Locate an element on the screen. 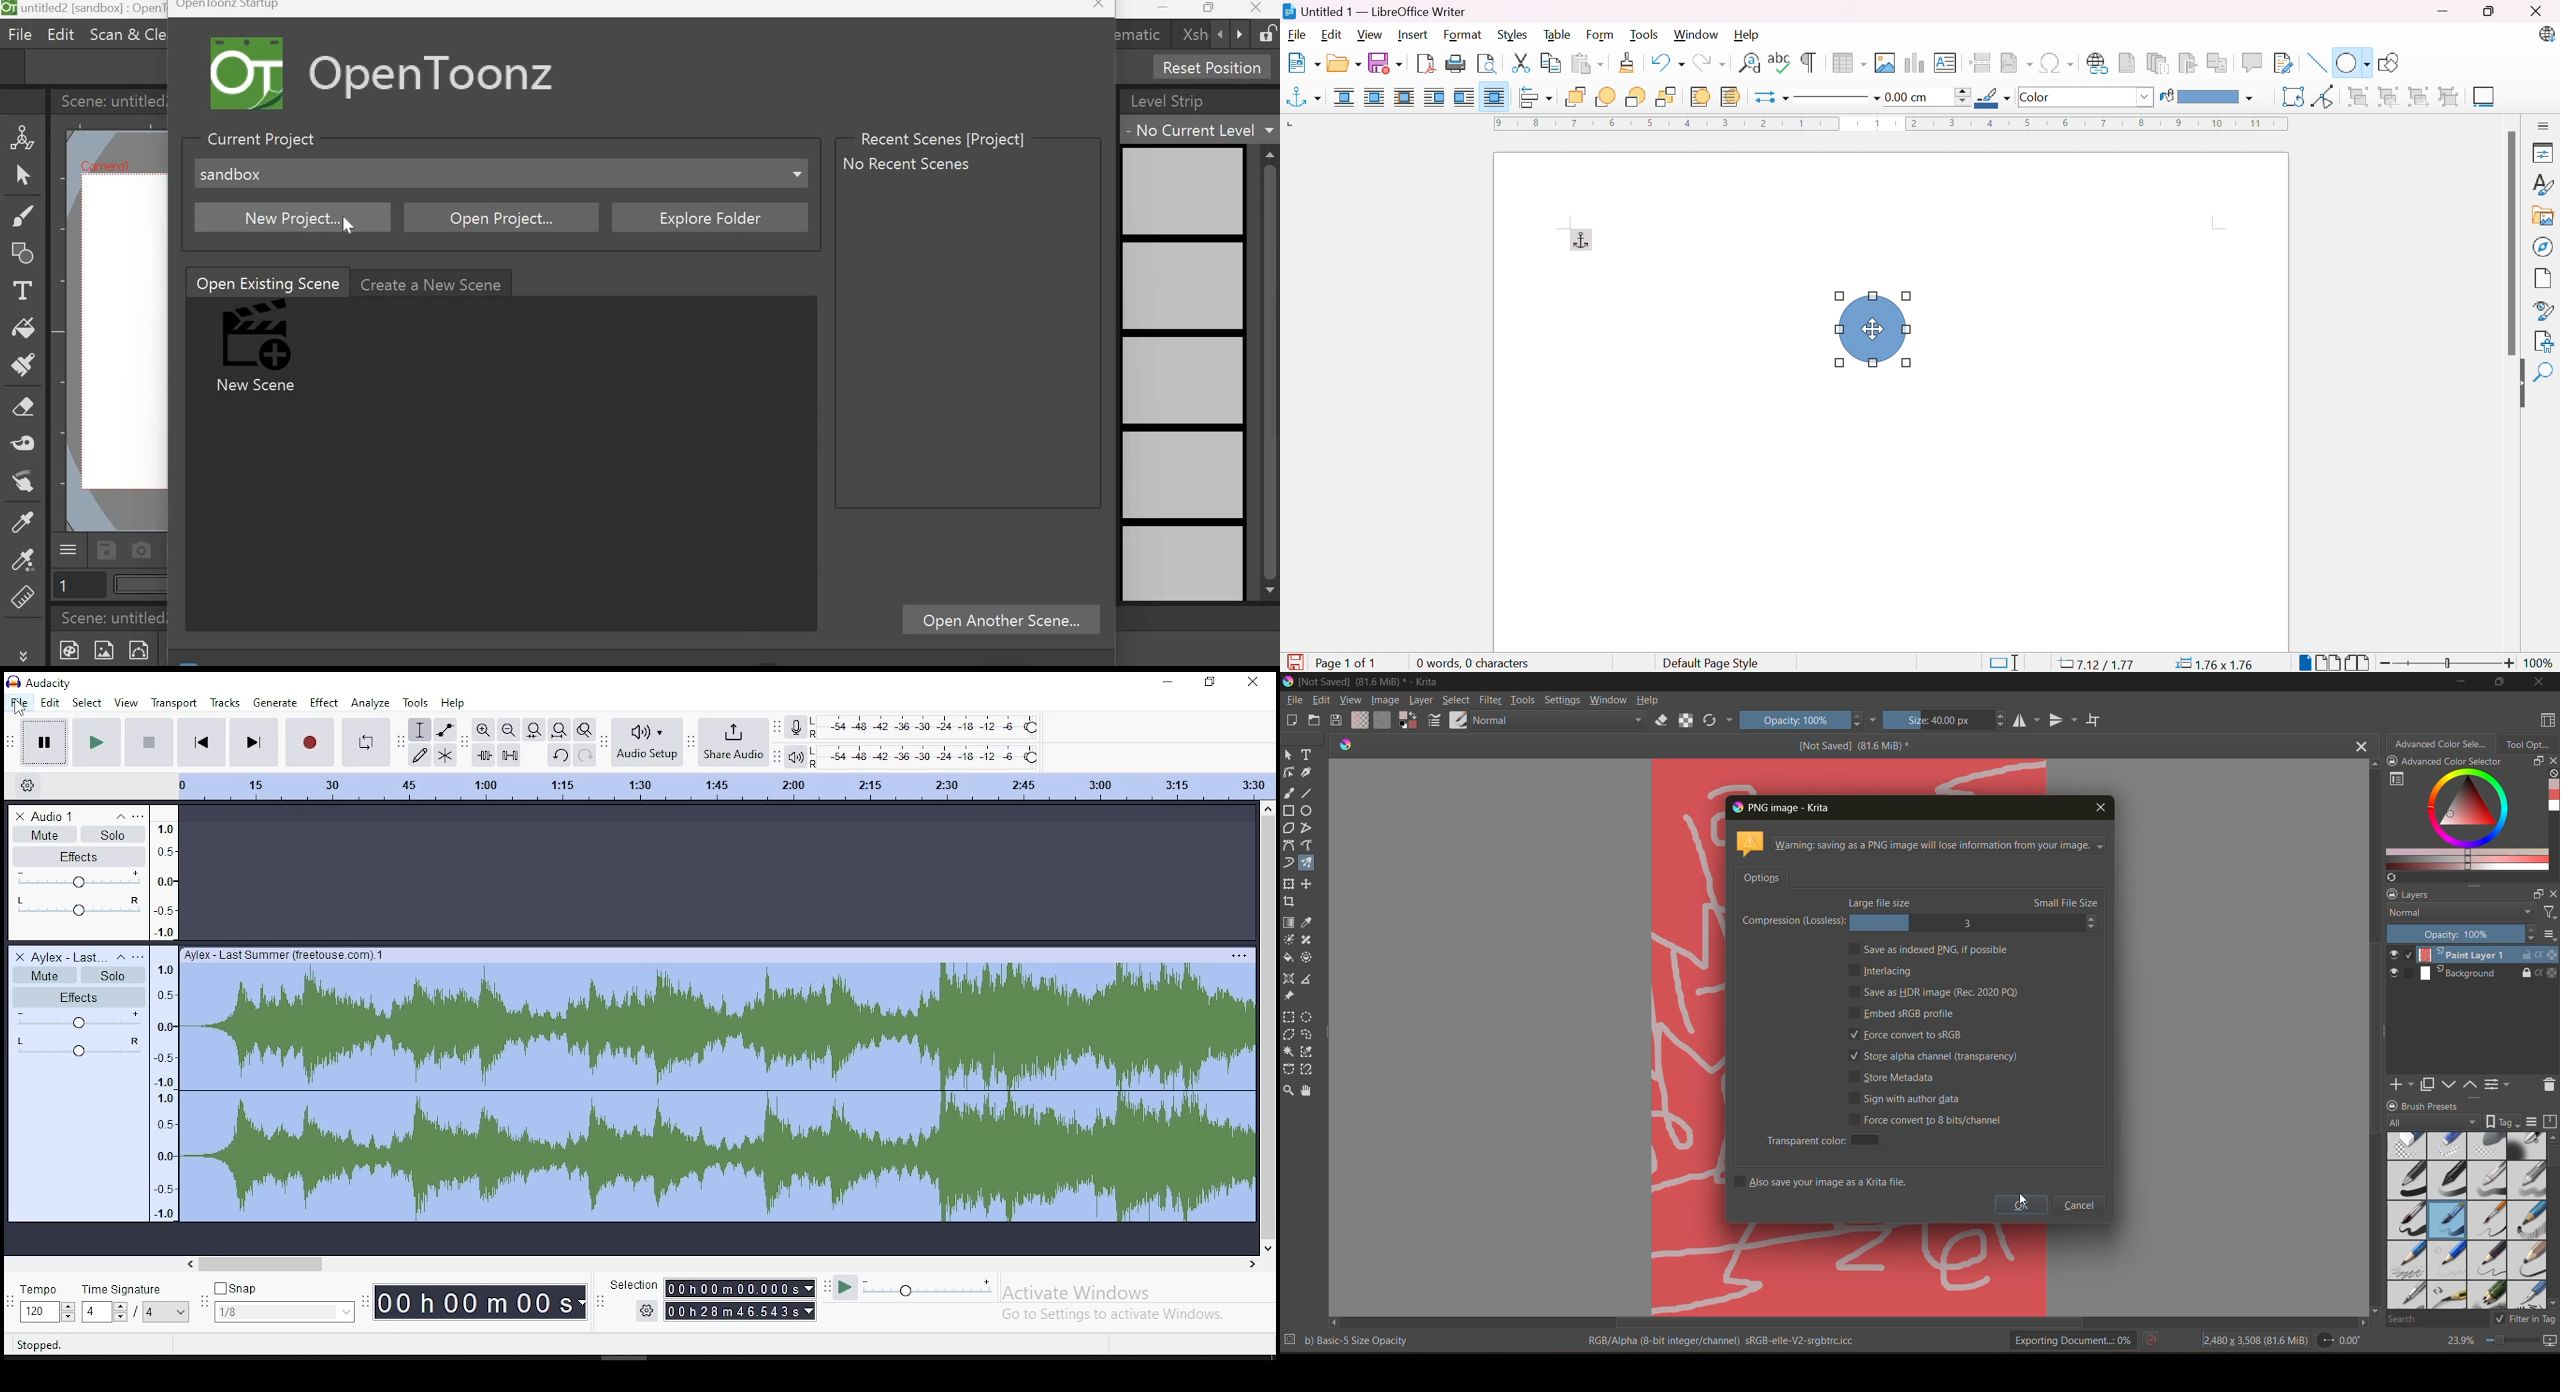 The image size is (2576, 1400). None is located at coordinates (1343, 97).